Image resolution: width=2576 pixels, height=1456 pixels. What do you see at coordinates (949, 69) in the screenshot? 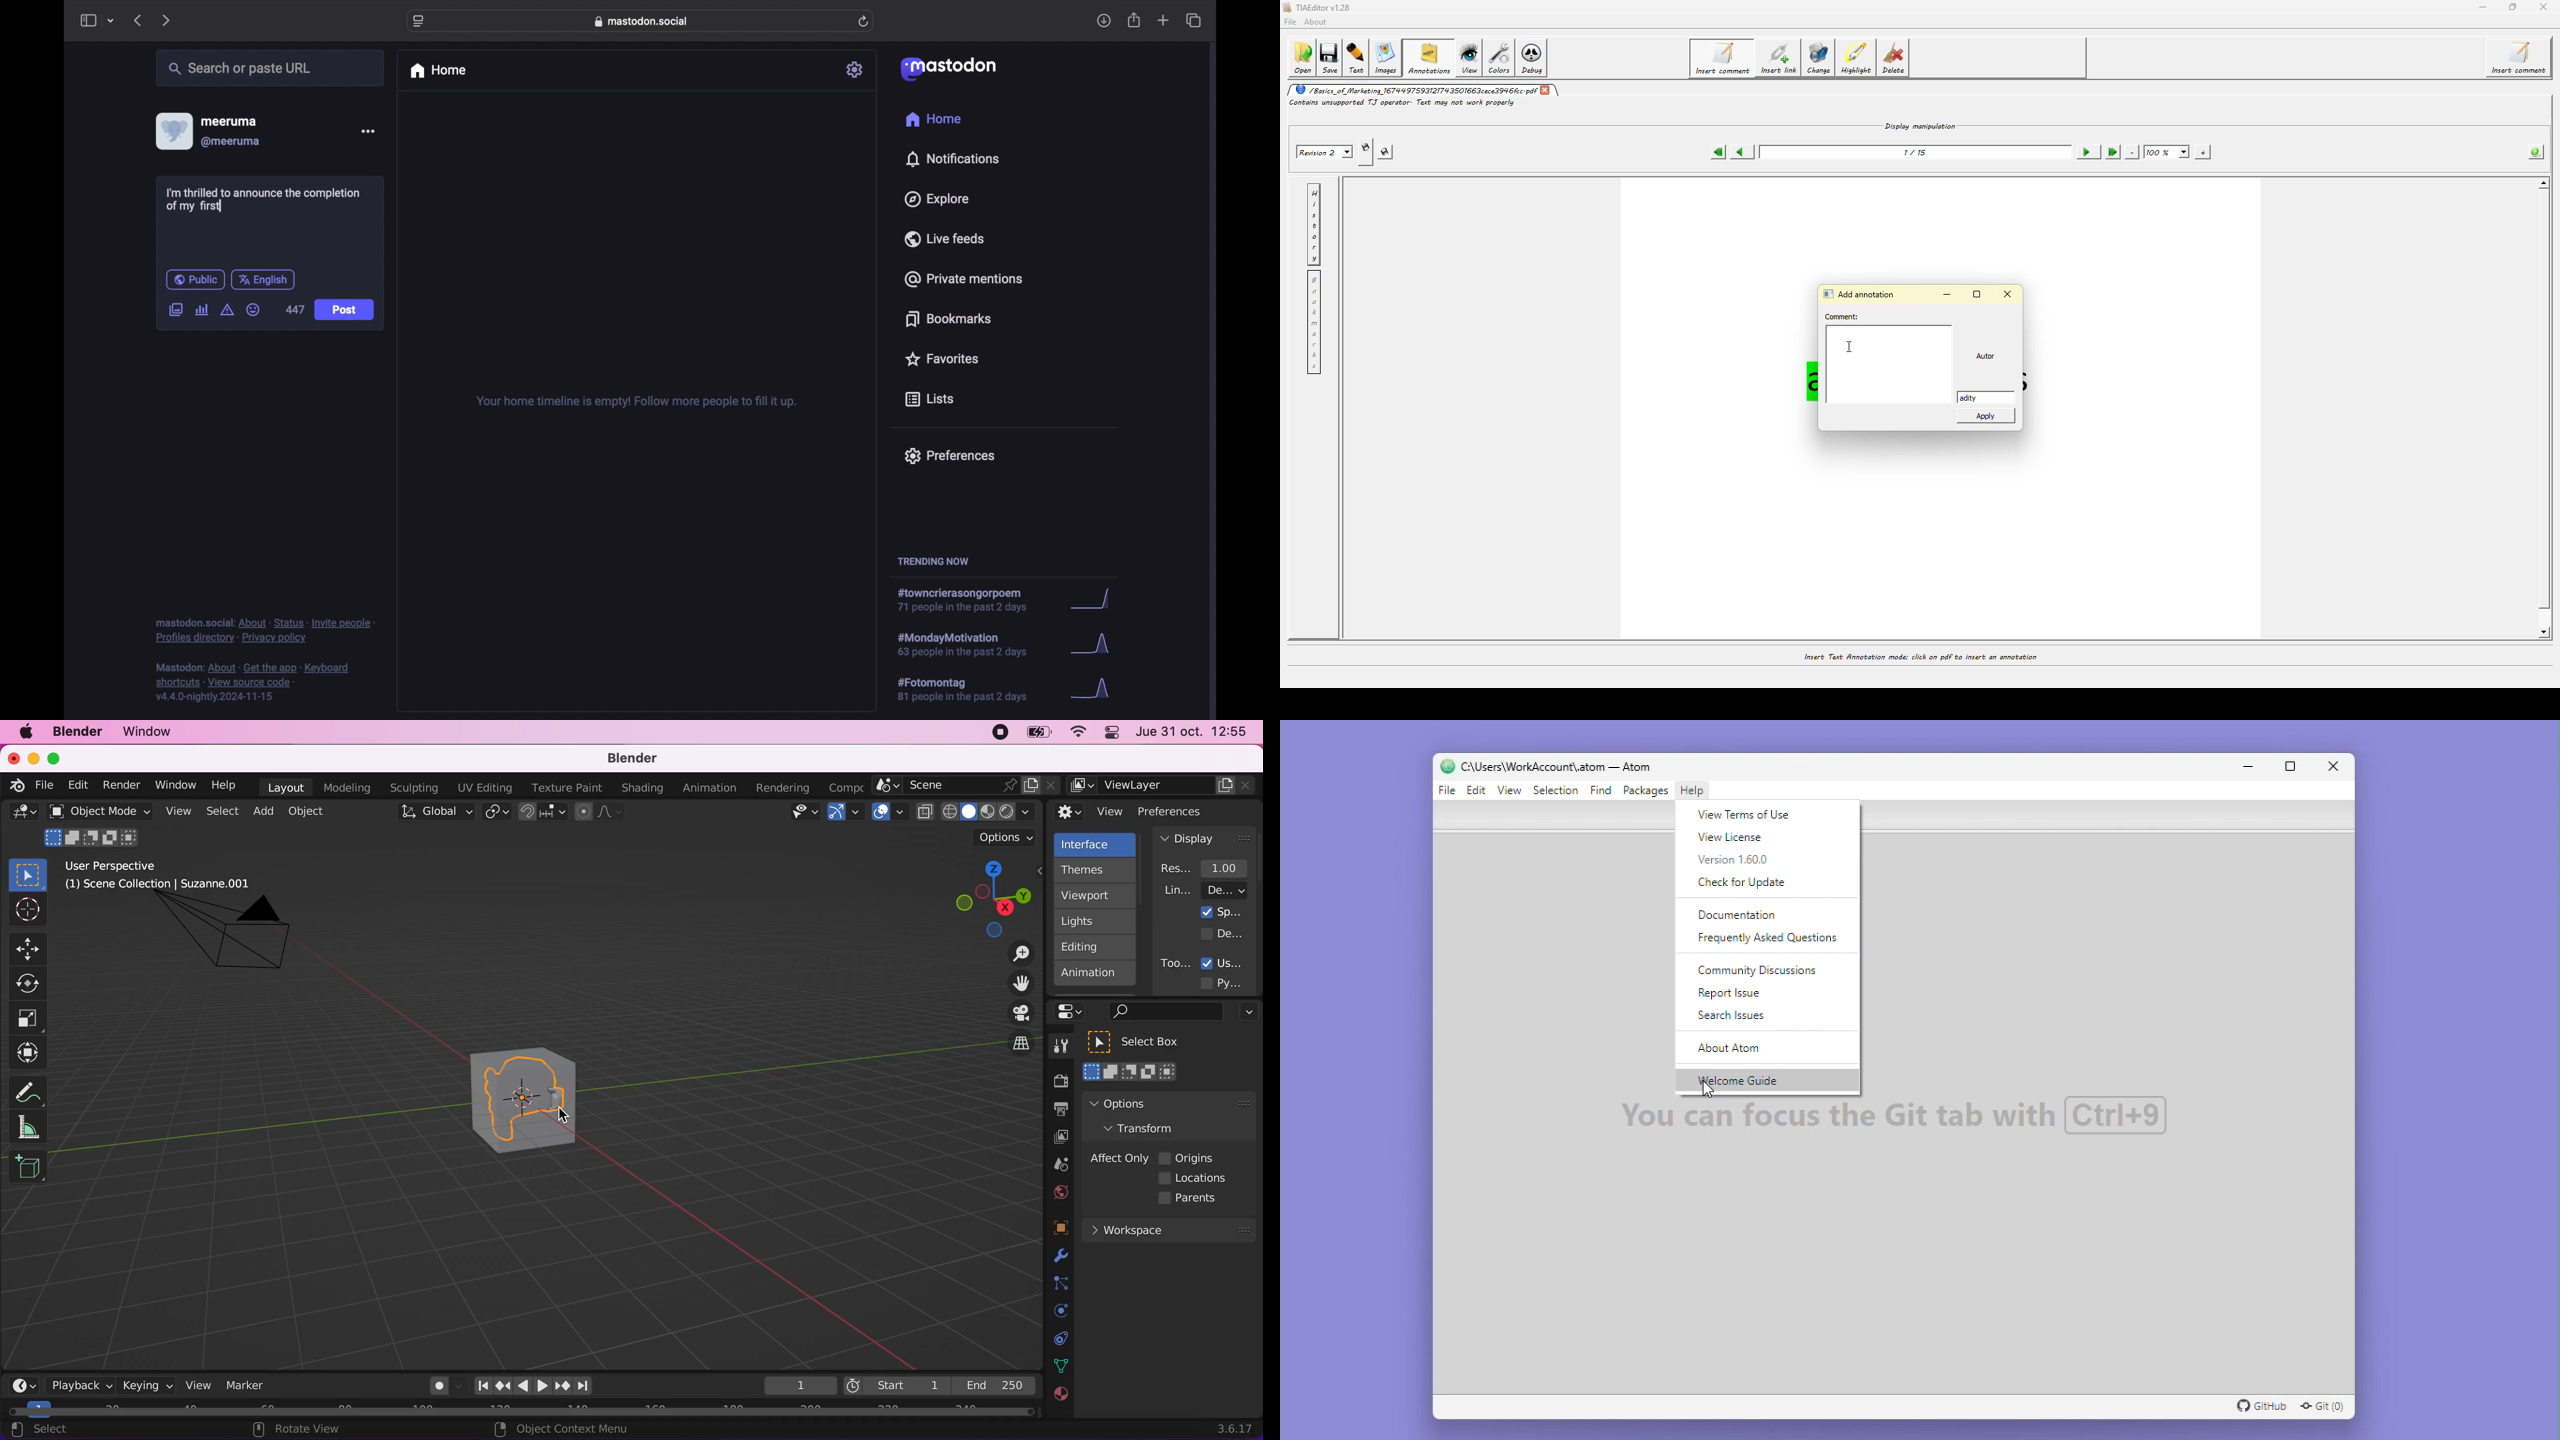
I see `mastodon` at bounding box center [949, 69].